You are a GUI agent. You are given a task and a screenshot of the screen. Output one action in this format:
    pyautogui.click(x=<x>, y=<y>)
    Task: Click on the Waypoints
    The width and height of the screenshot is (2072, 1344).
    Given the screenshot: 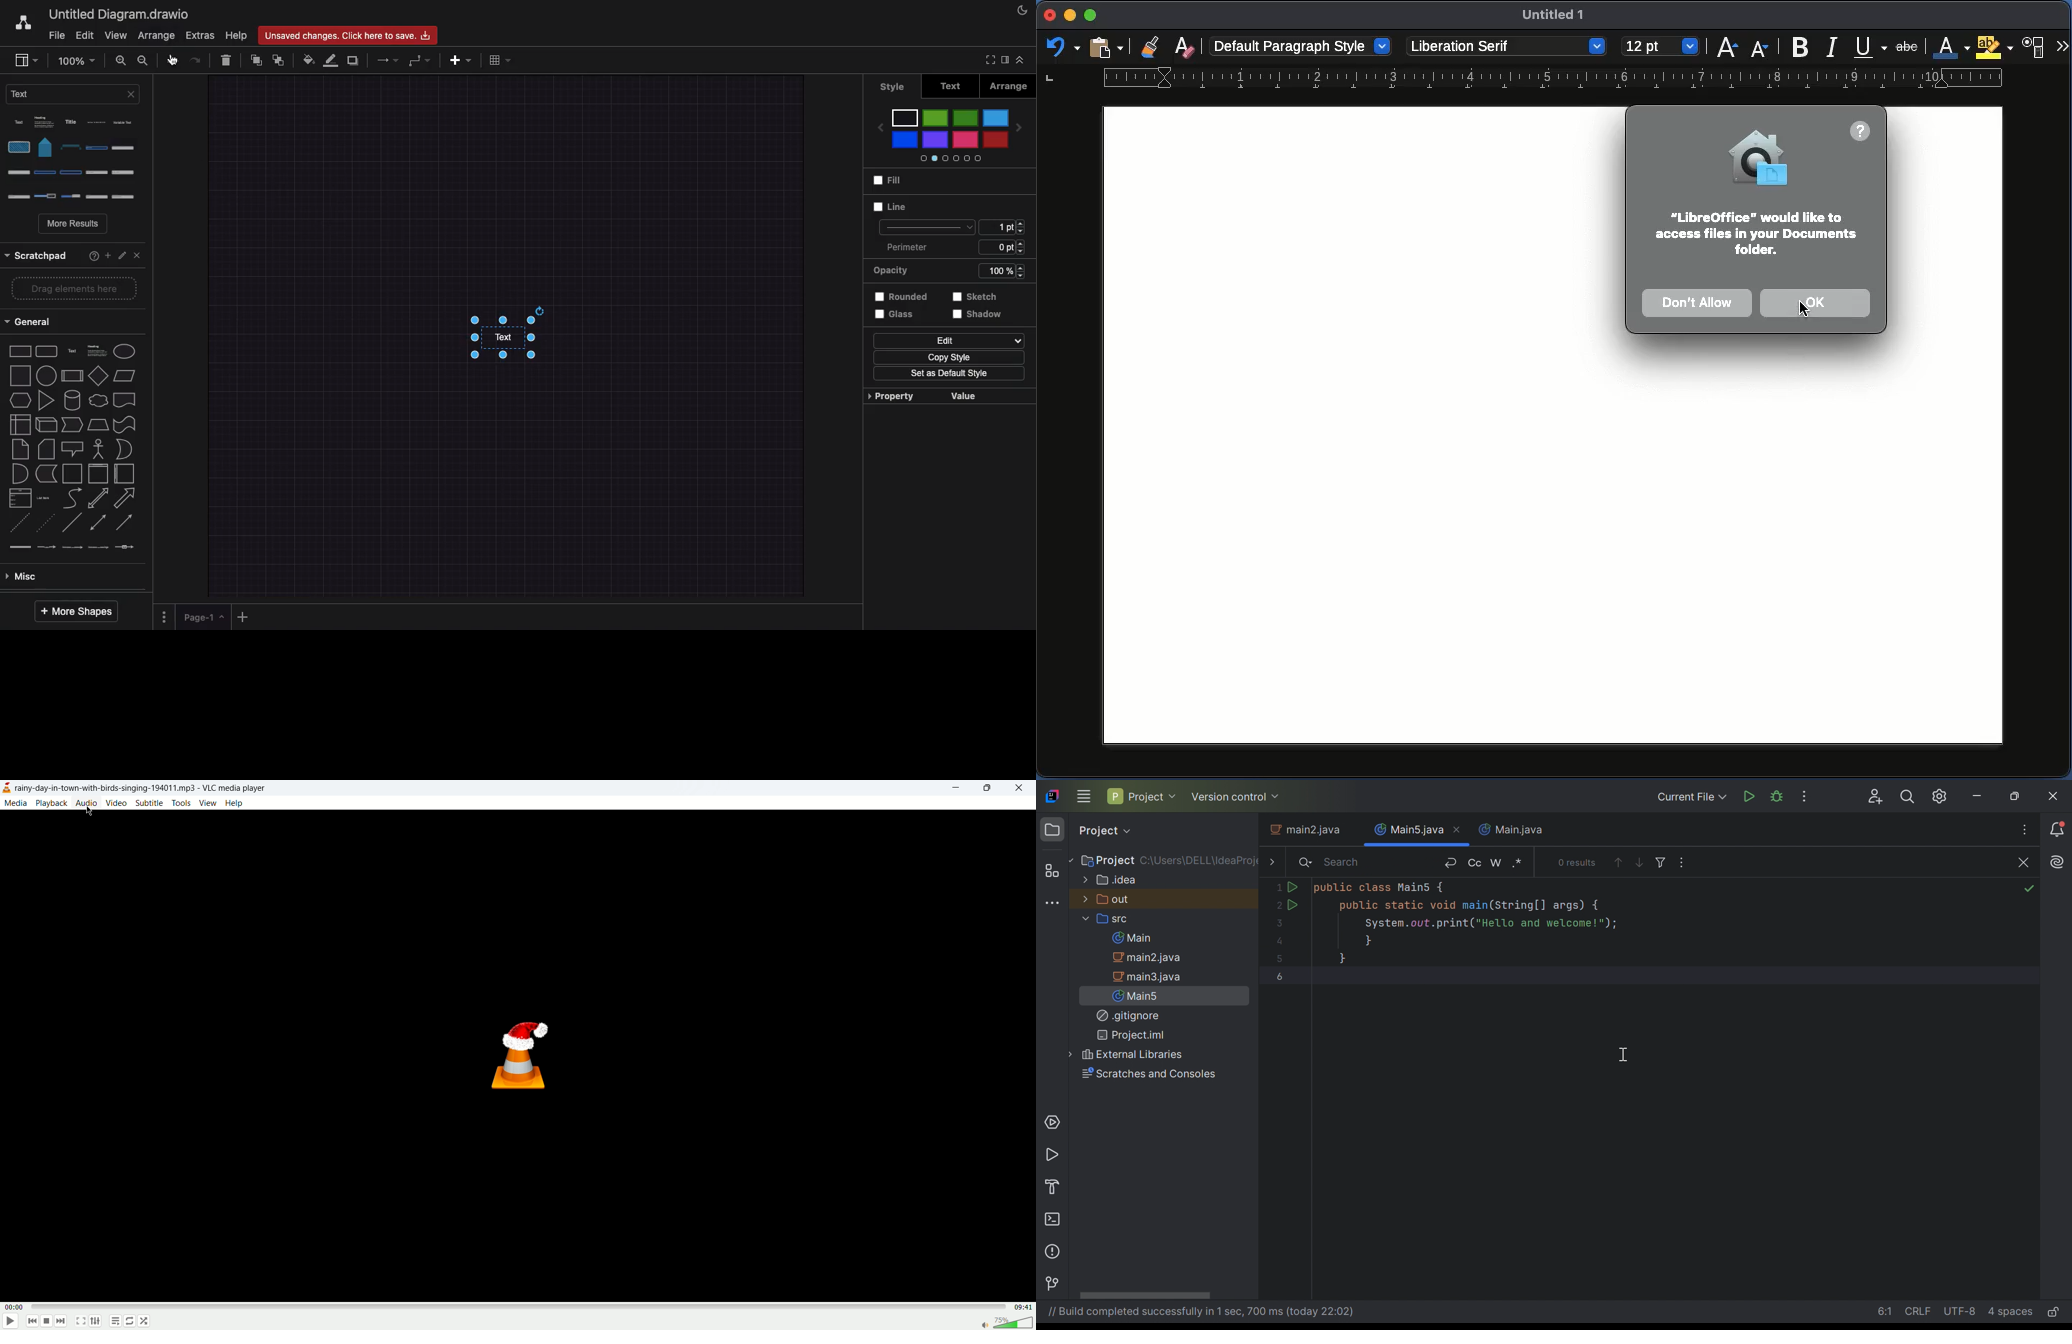 What is the action you would take?
    pyautogui.click(x=419, y=62)
    